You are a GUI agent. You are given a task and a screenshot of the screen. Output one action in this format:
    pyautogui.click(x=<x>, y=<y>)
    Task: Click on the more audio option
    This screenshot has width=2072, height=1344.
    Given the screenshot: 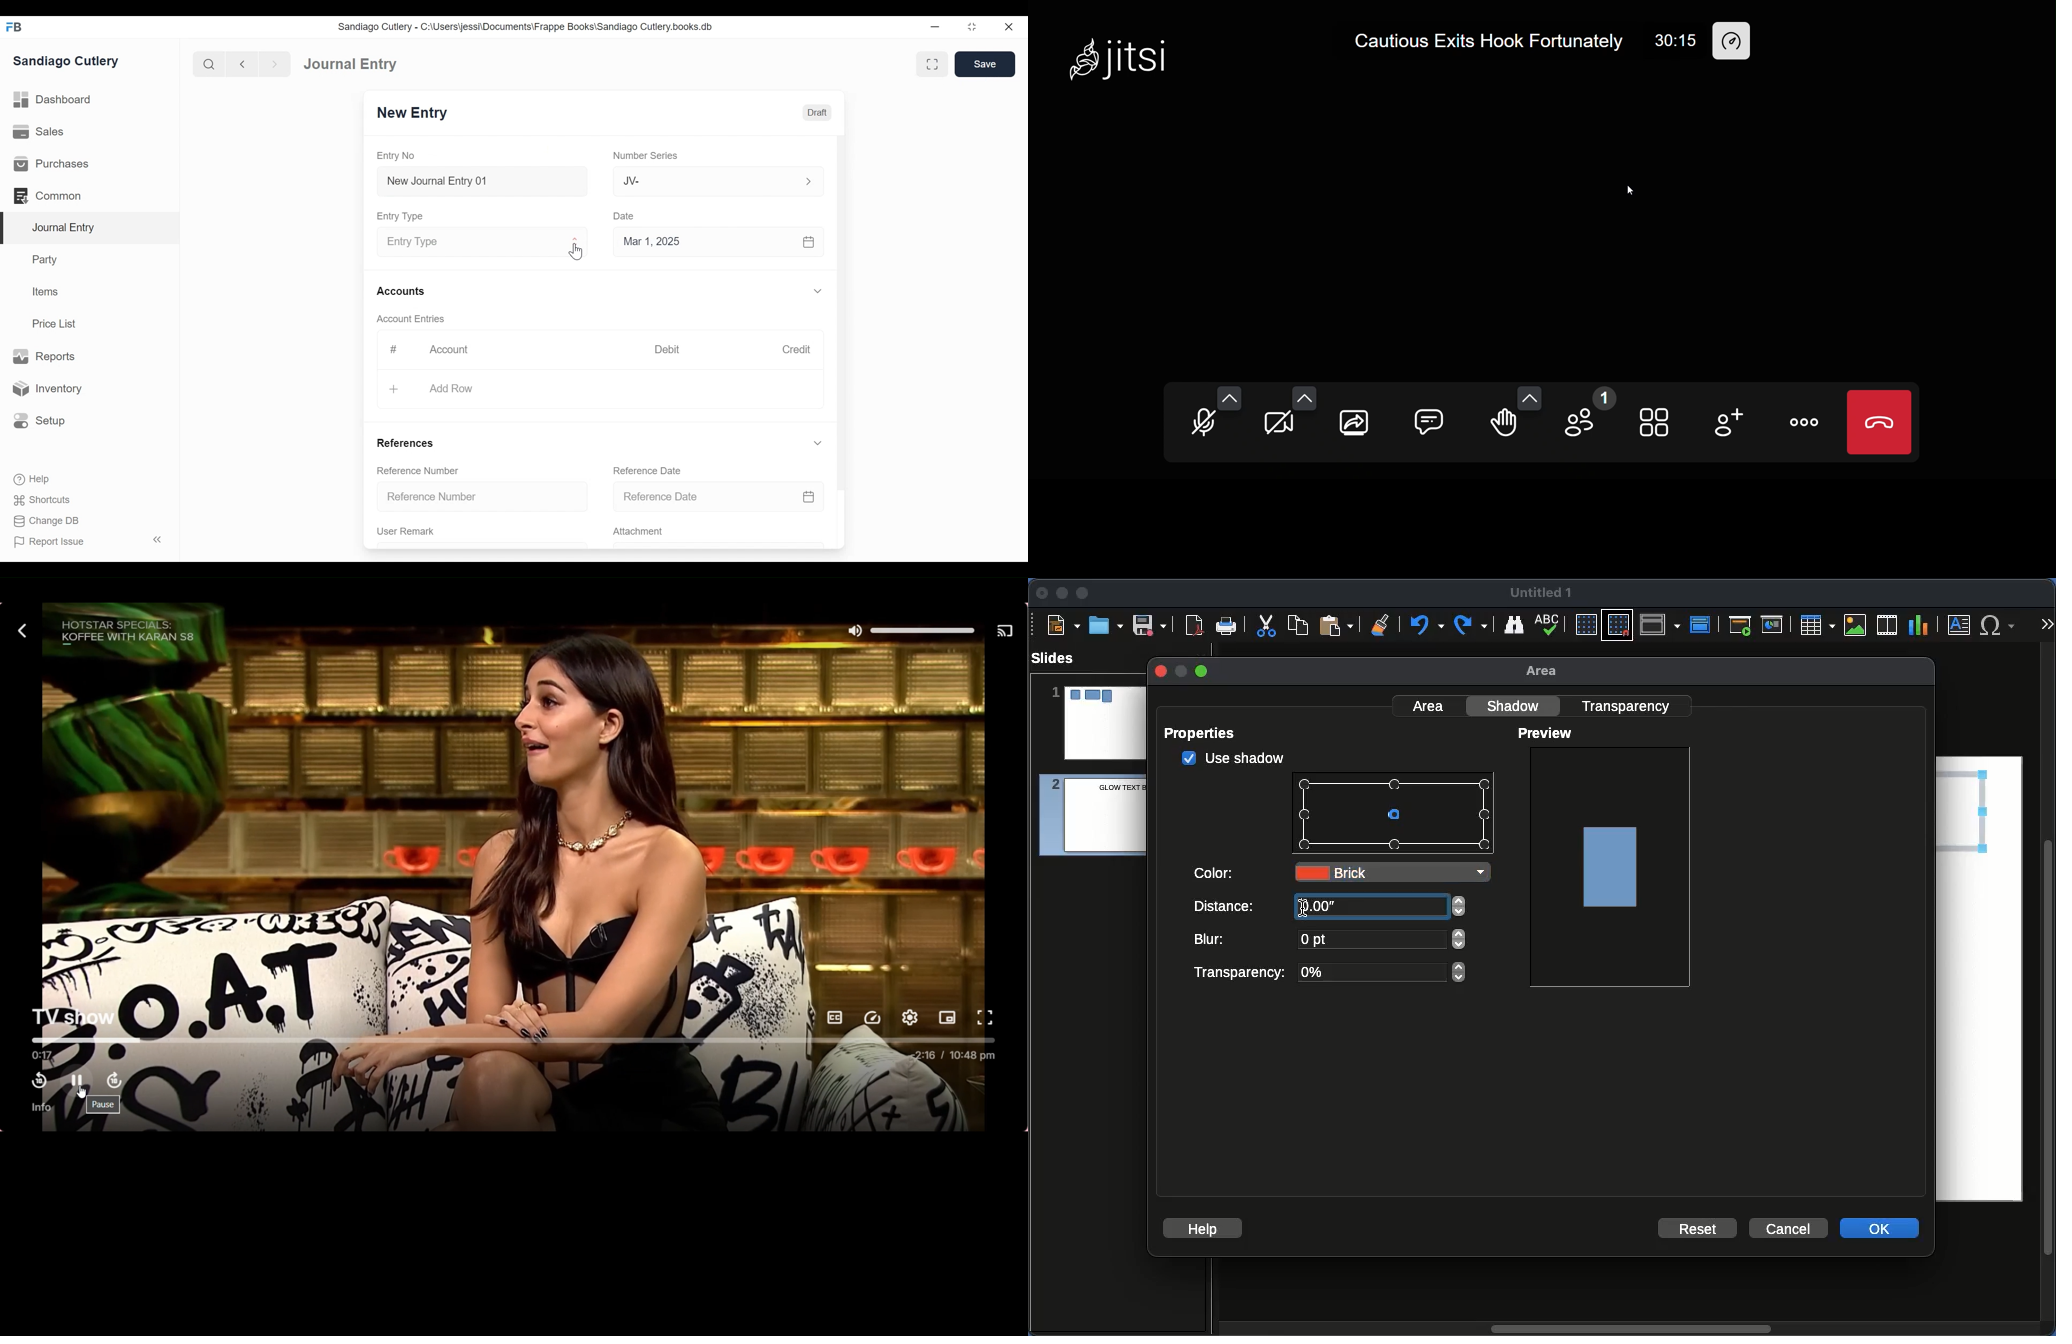 What is the action you would take?
    pyautogui.click(x=1228, y=396)
    